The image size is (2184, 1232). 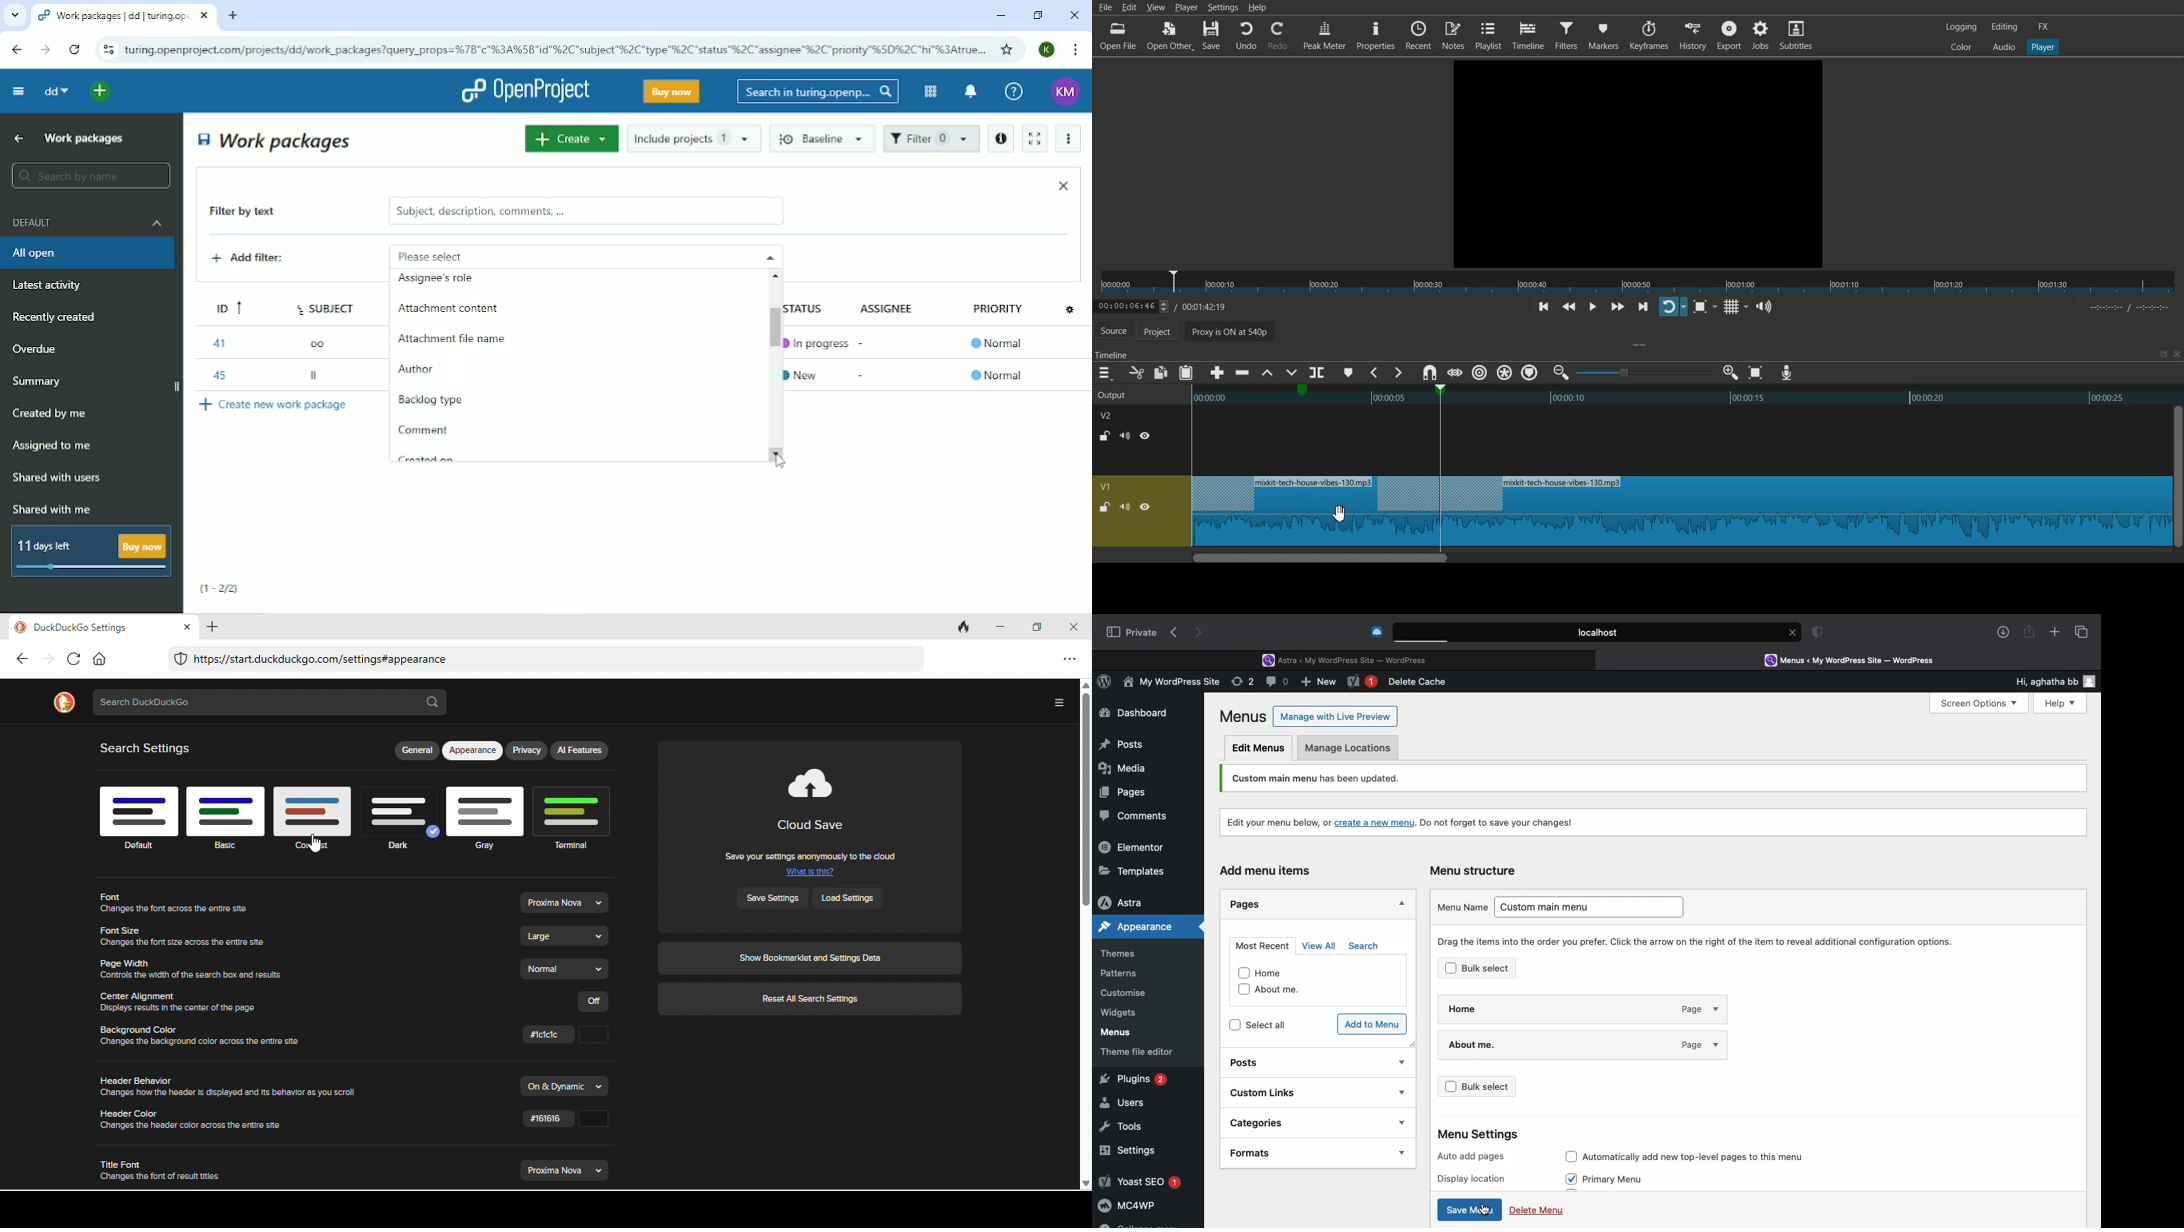 I want to click on ID, so click(x=223, y=305).